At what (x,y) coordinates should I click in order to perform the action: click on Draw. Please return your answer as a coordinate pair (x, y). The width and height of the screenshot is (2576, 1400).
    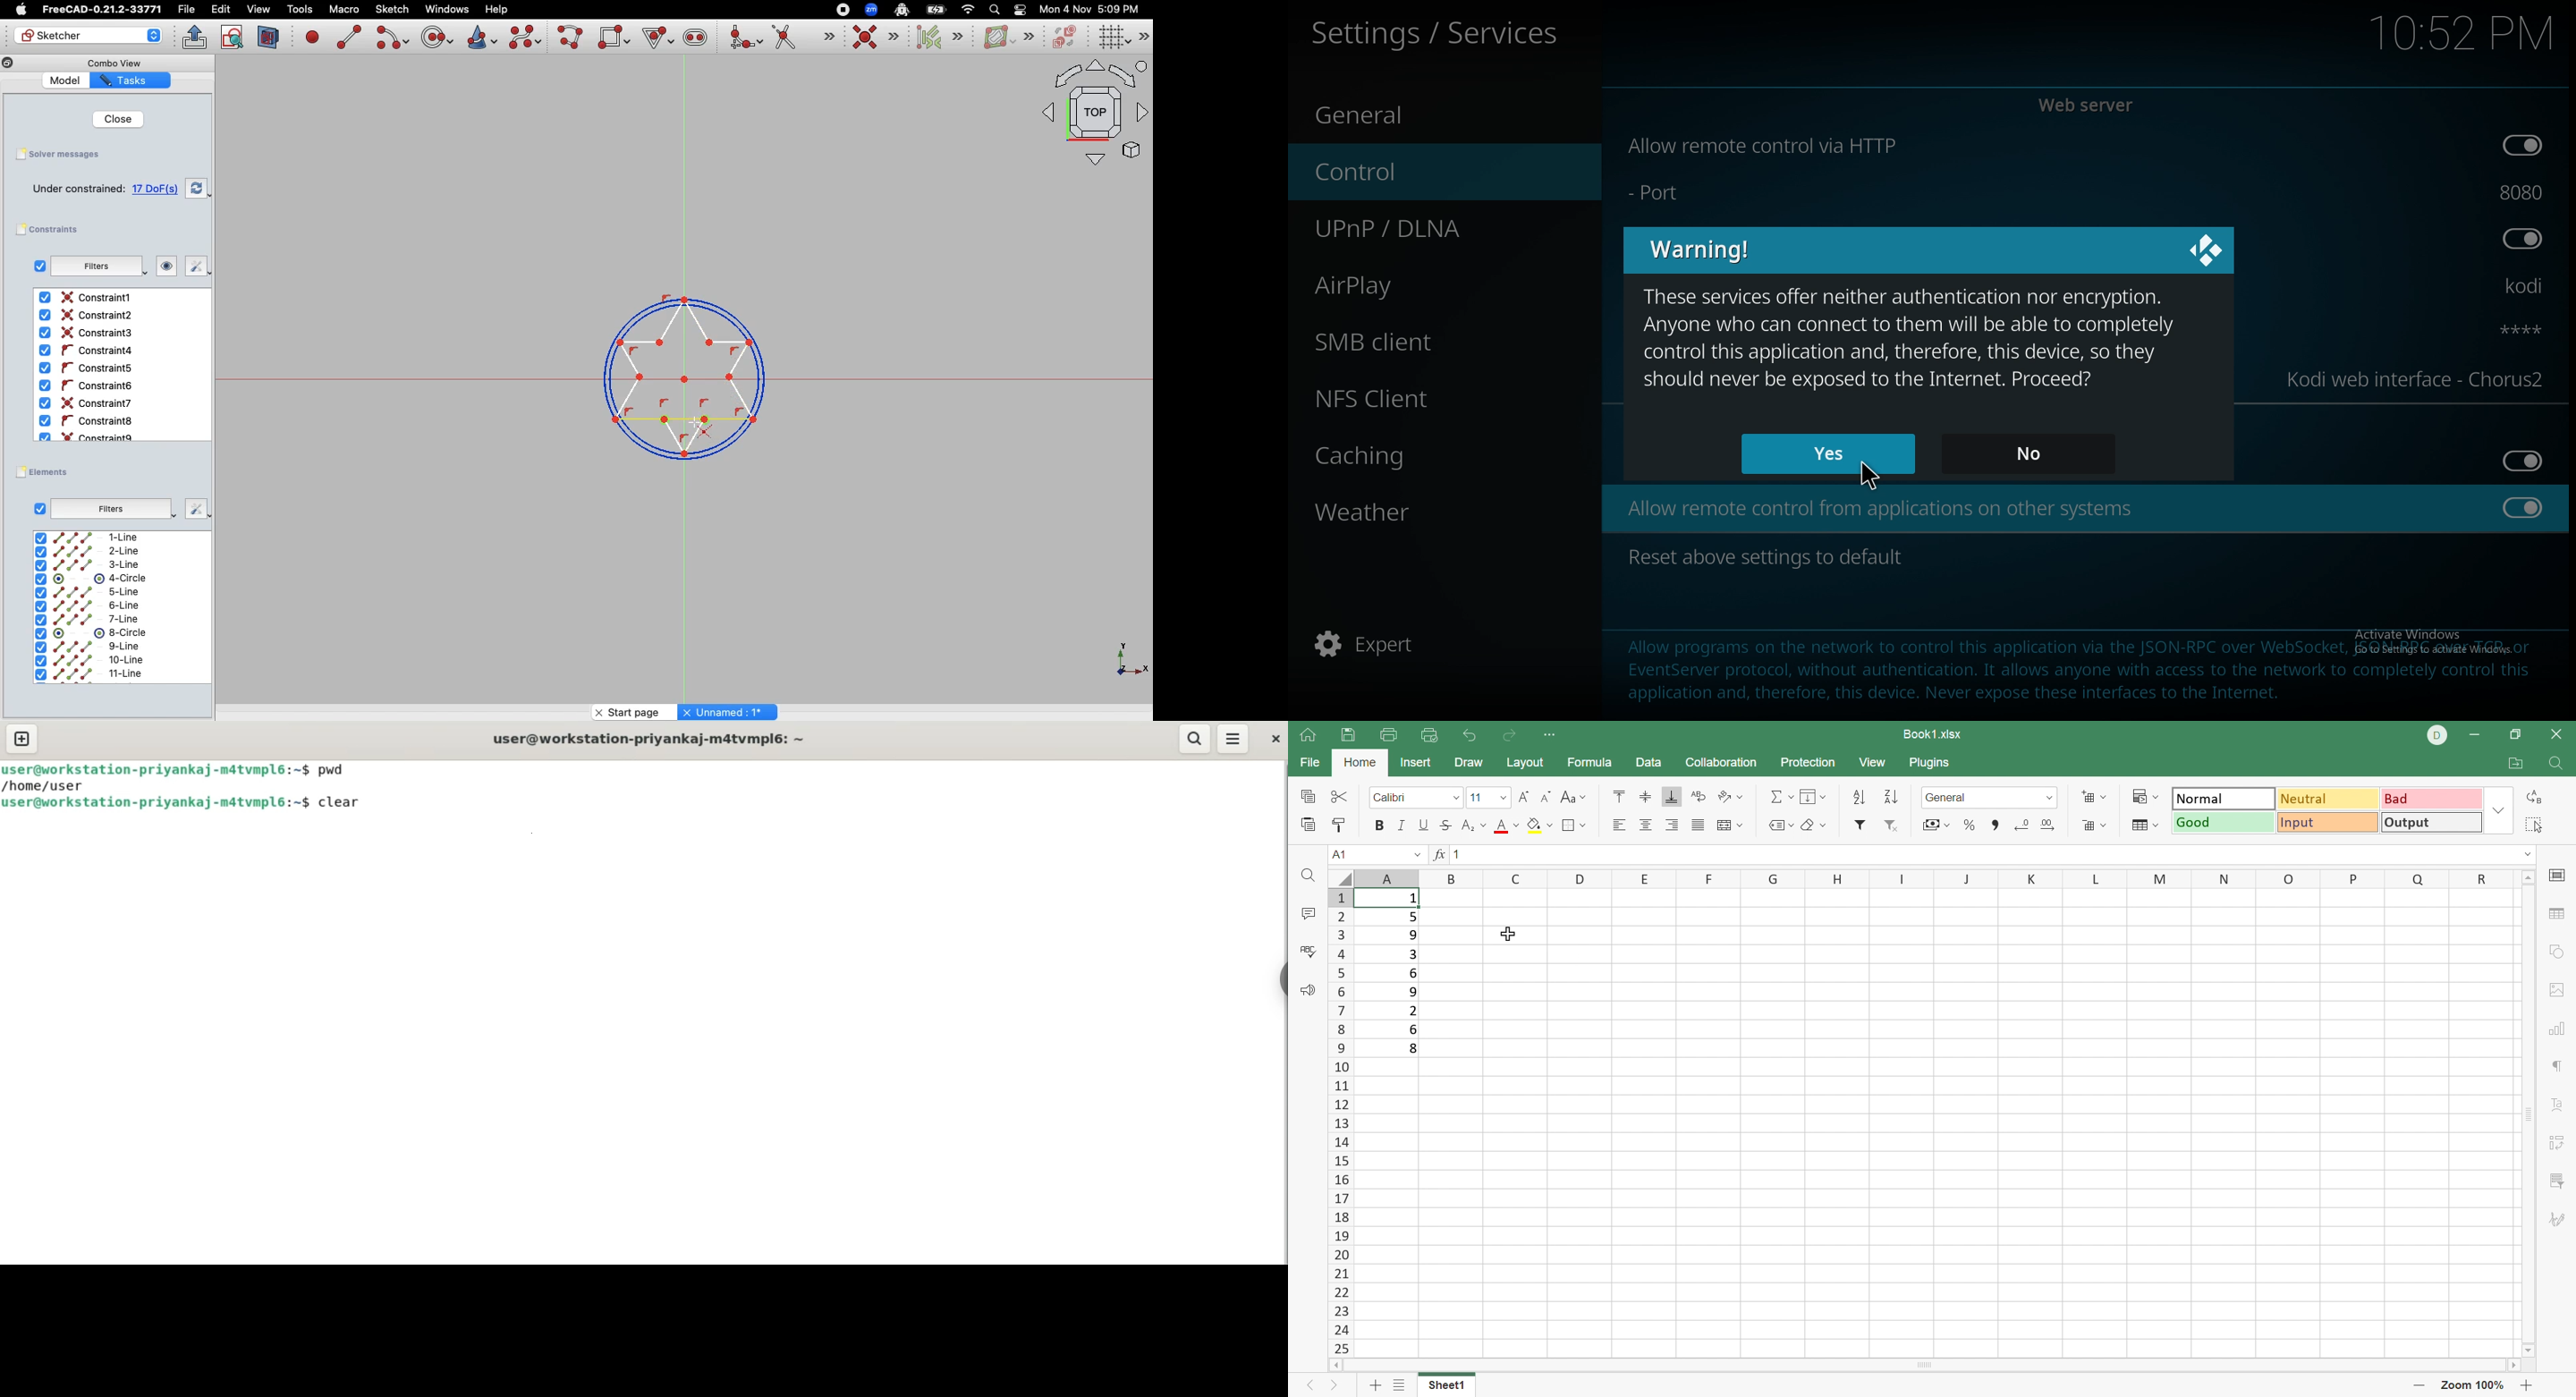
    Looking at the image, I should click on (1468, 764).